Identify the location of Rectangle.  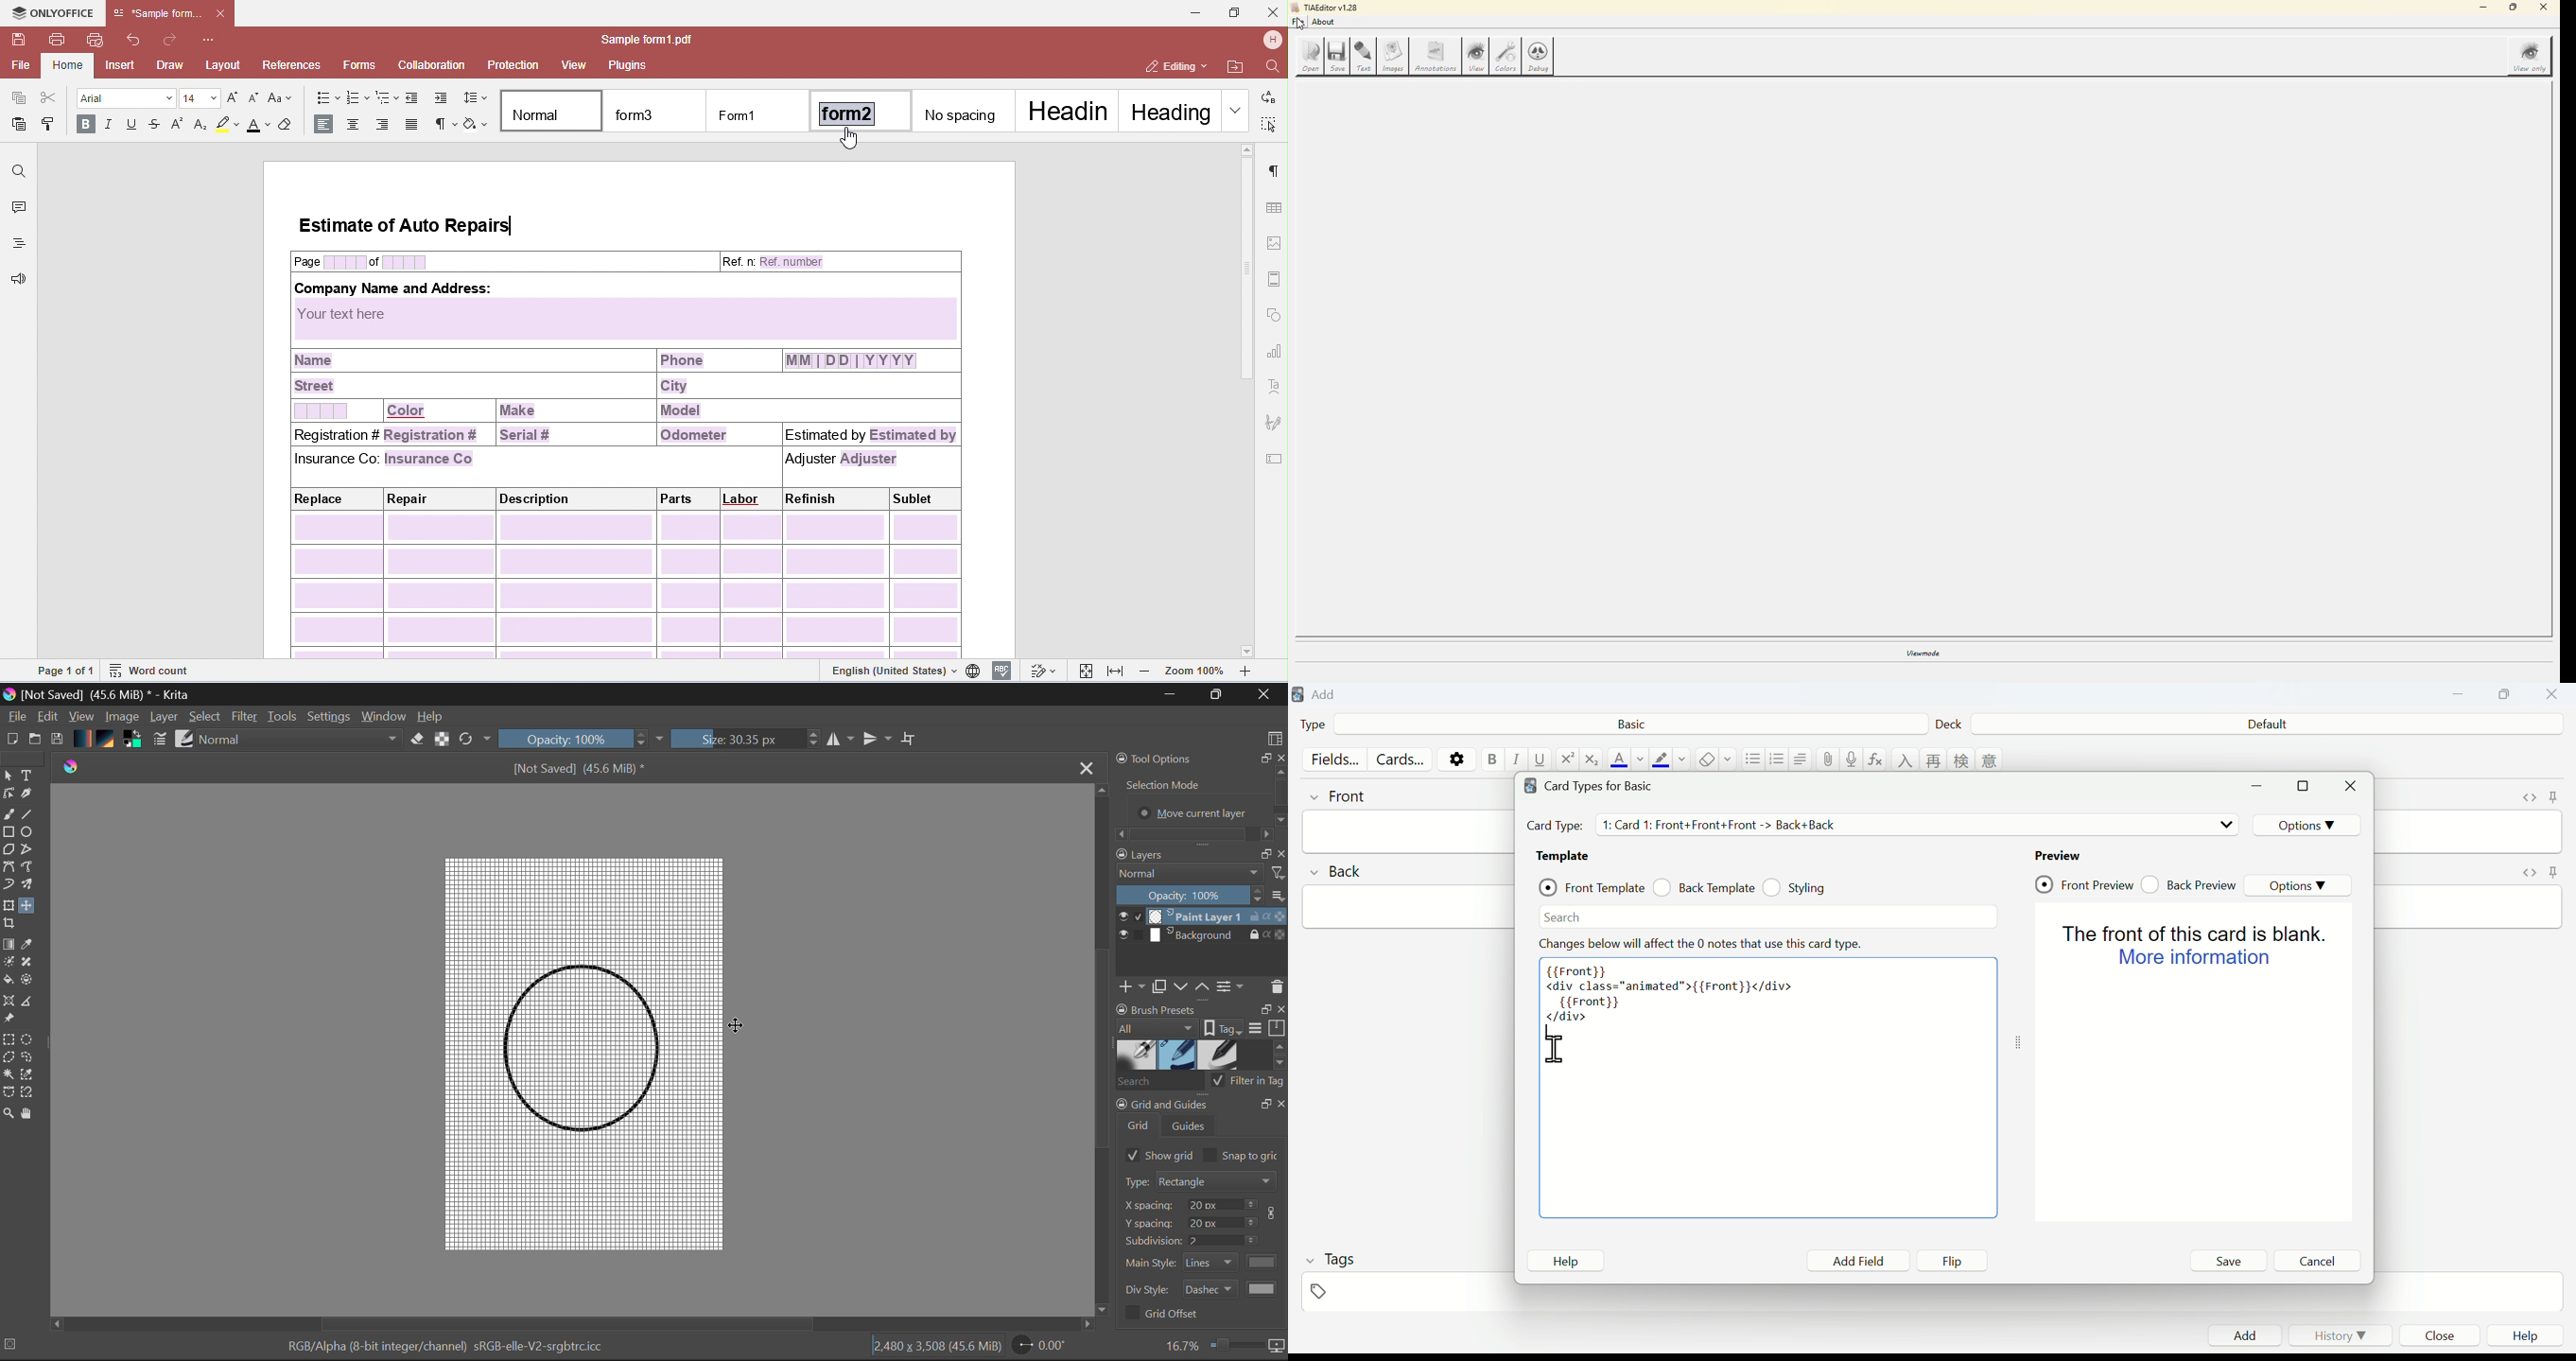
(8, 832).